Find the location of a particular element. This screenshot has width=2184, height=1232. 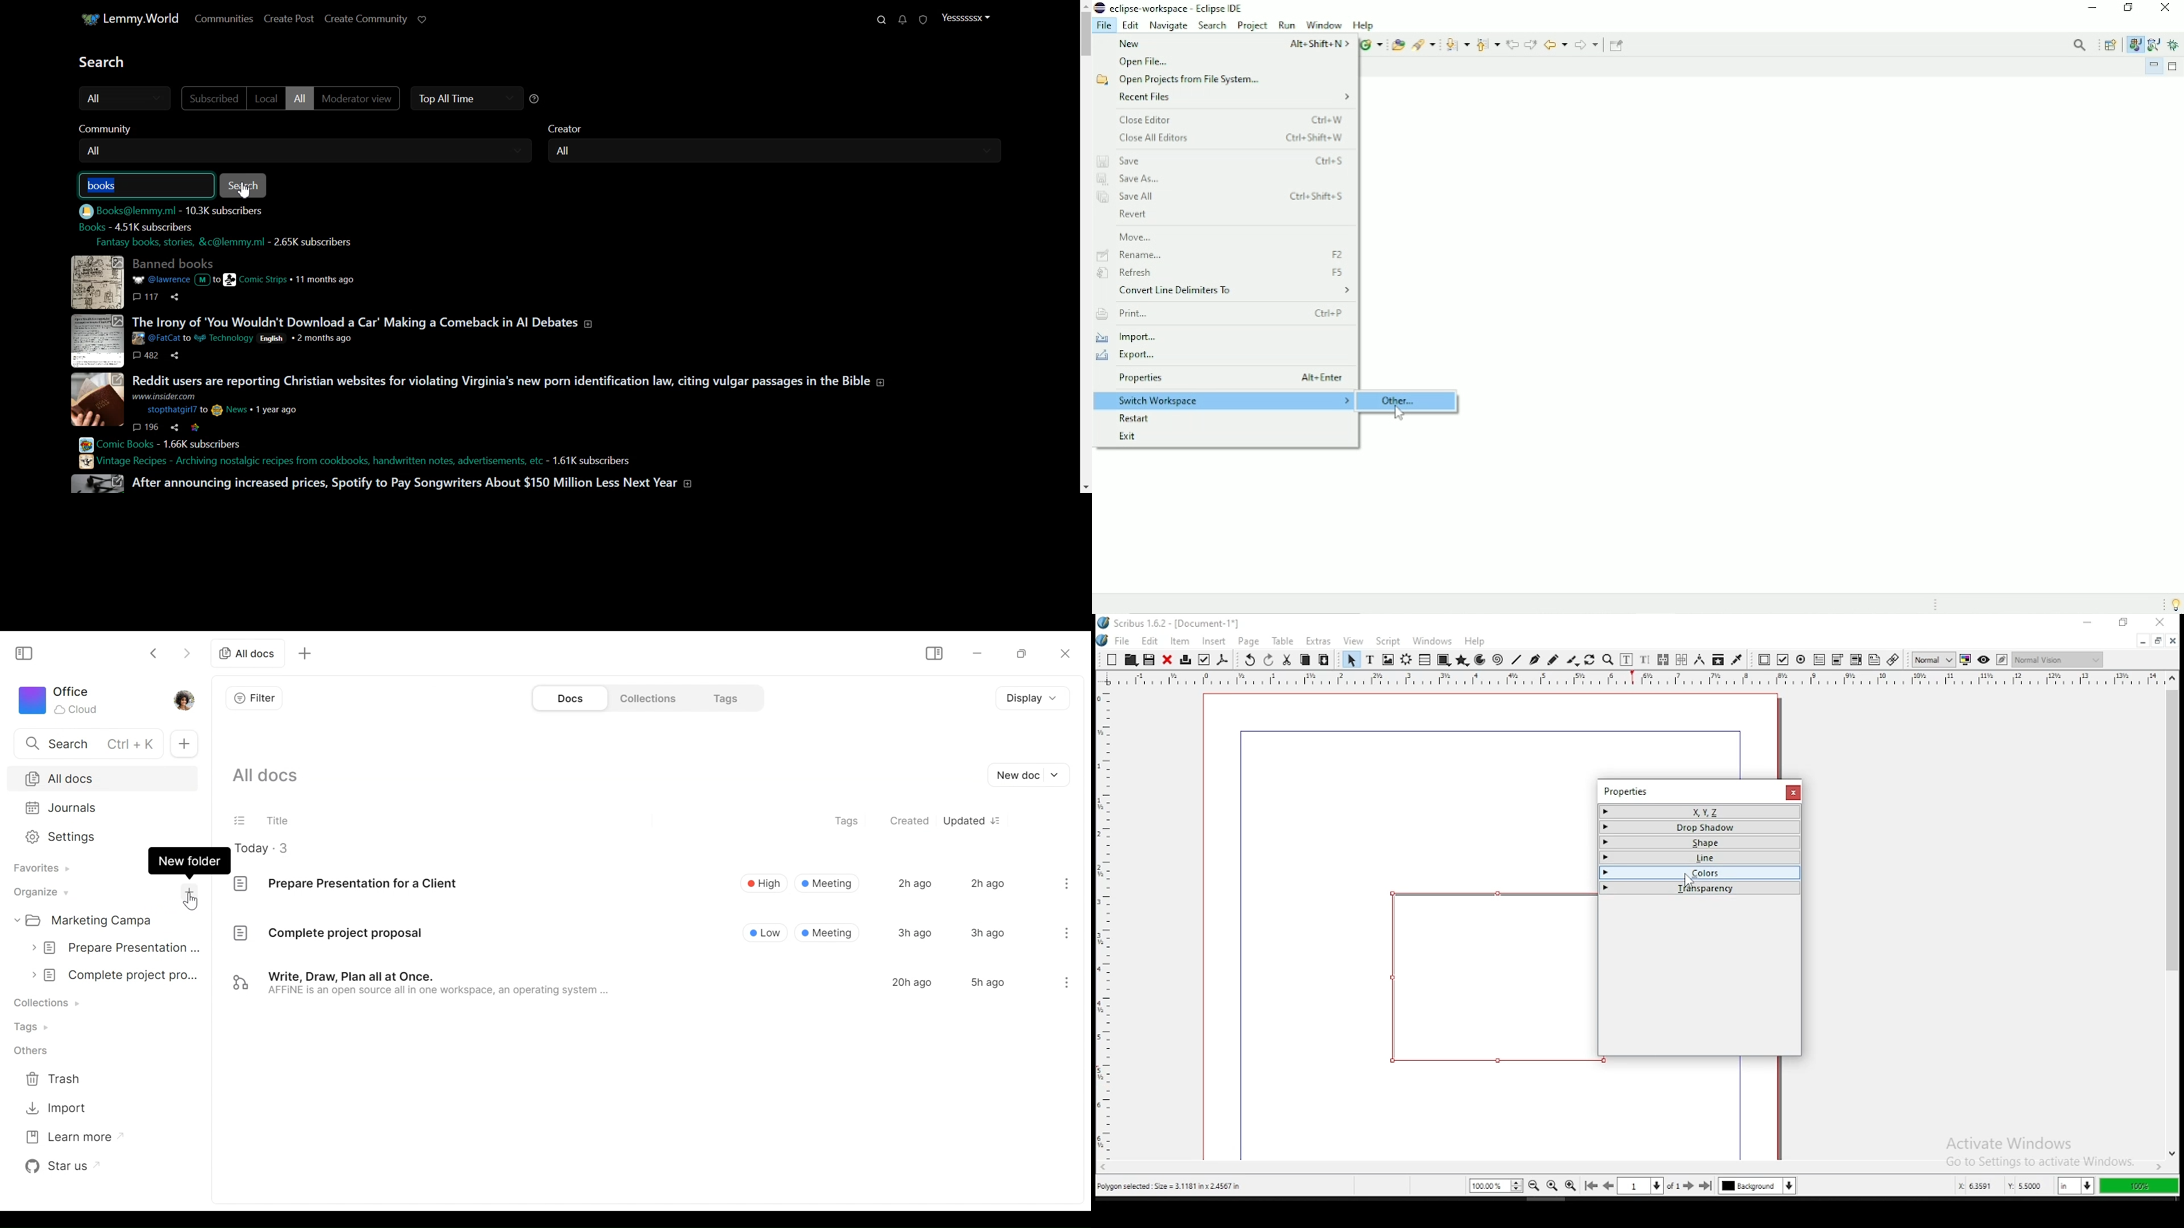

post is located at coordinates (515, 379).